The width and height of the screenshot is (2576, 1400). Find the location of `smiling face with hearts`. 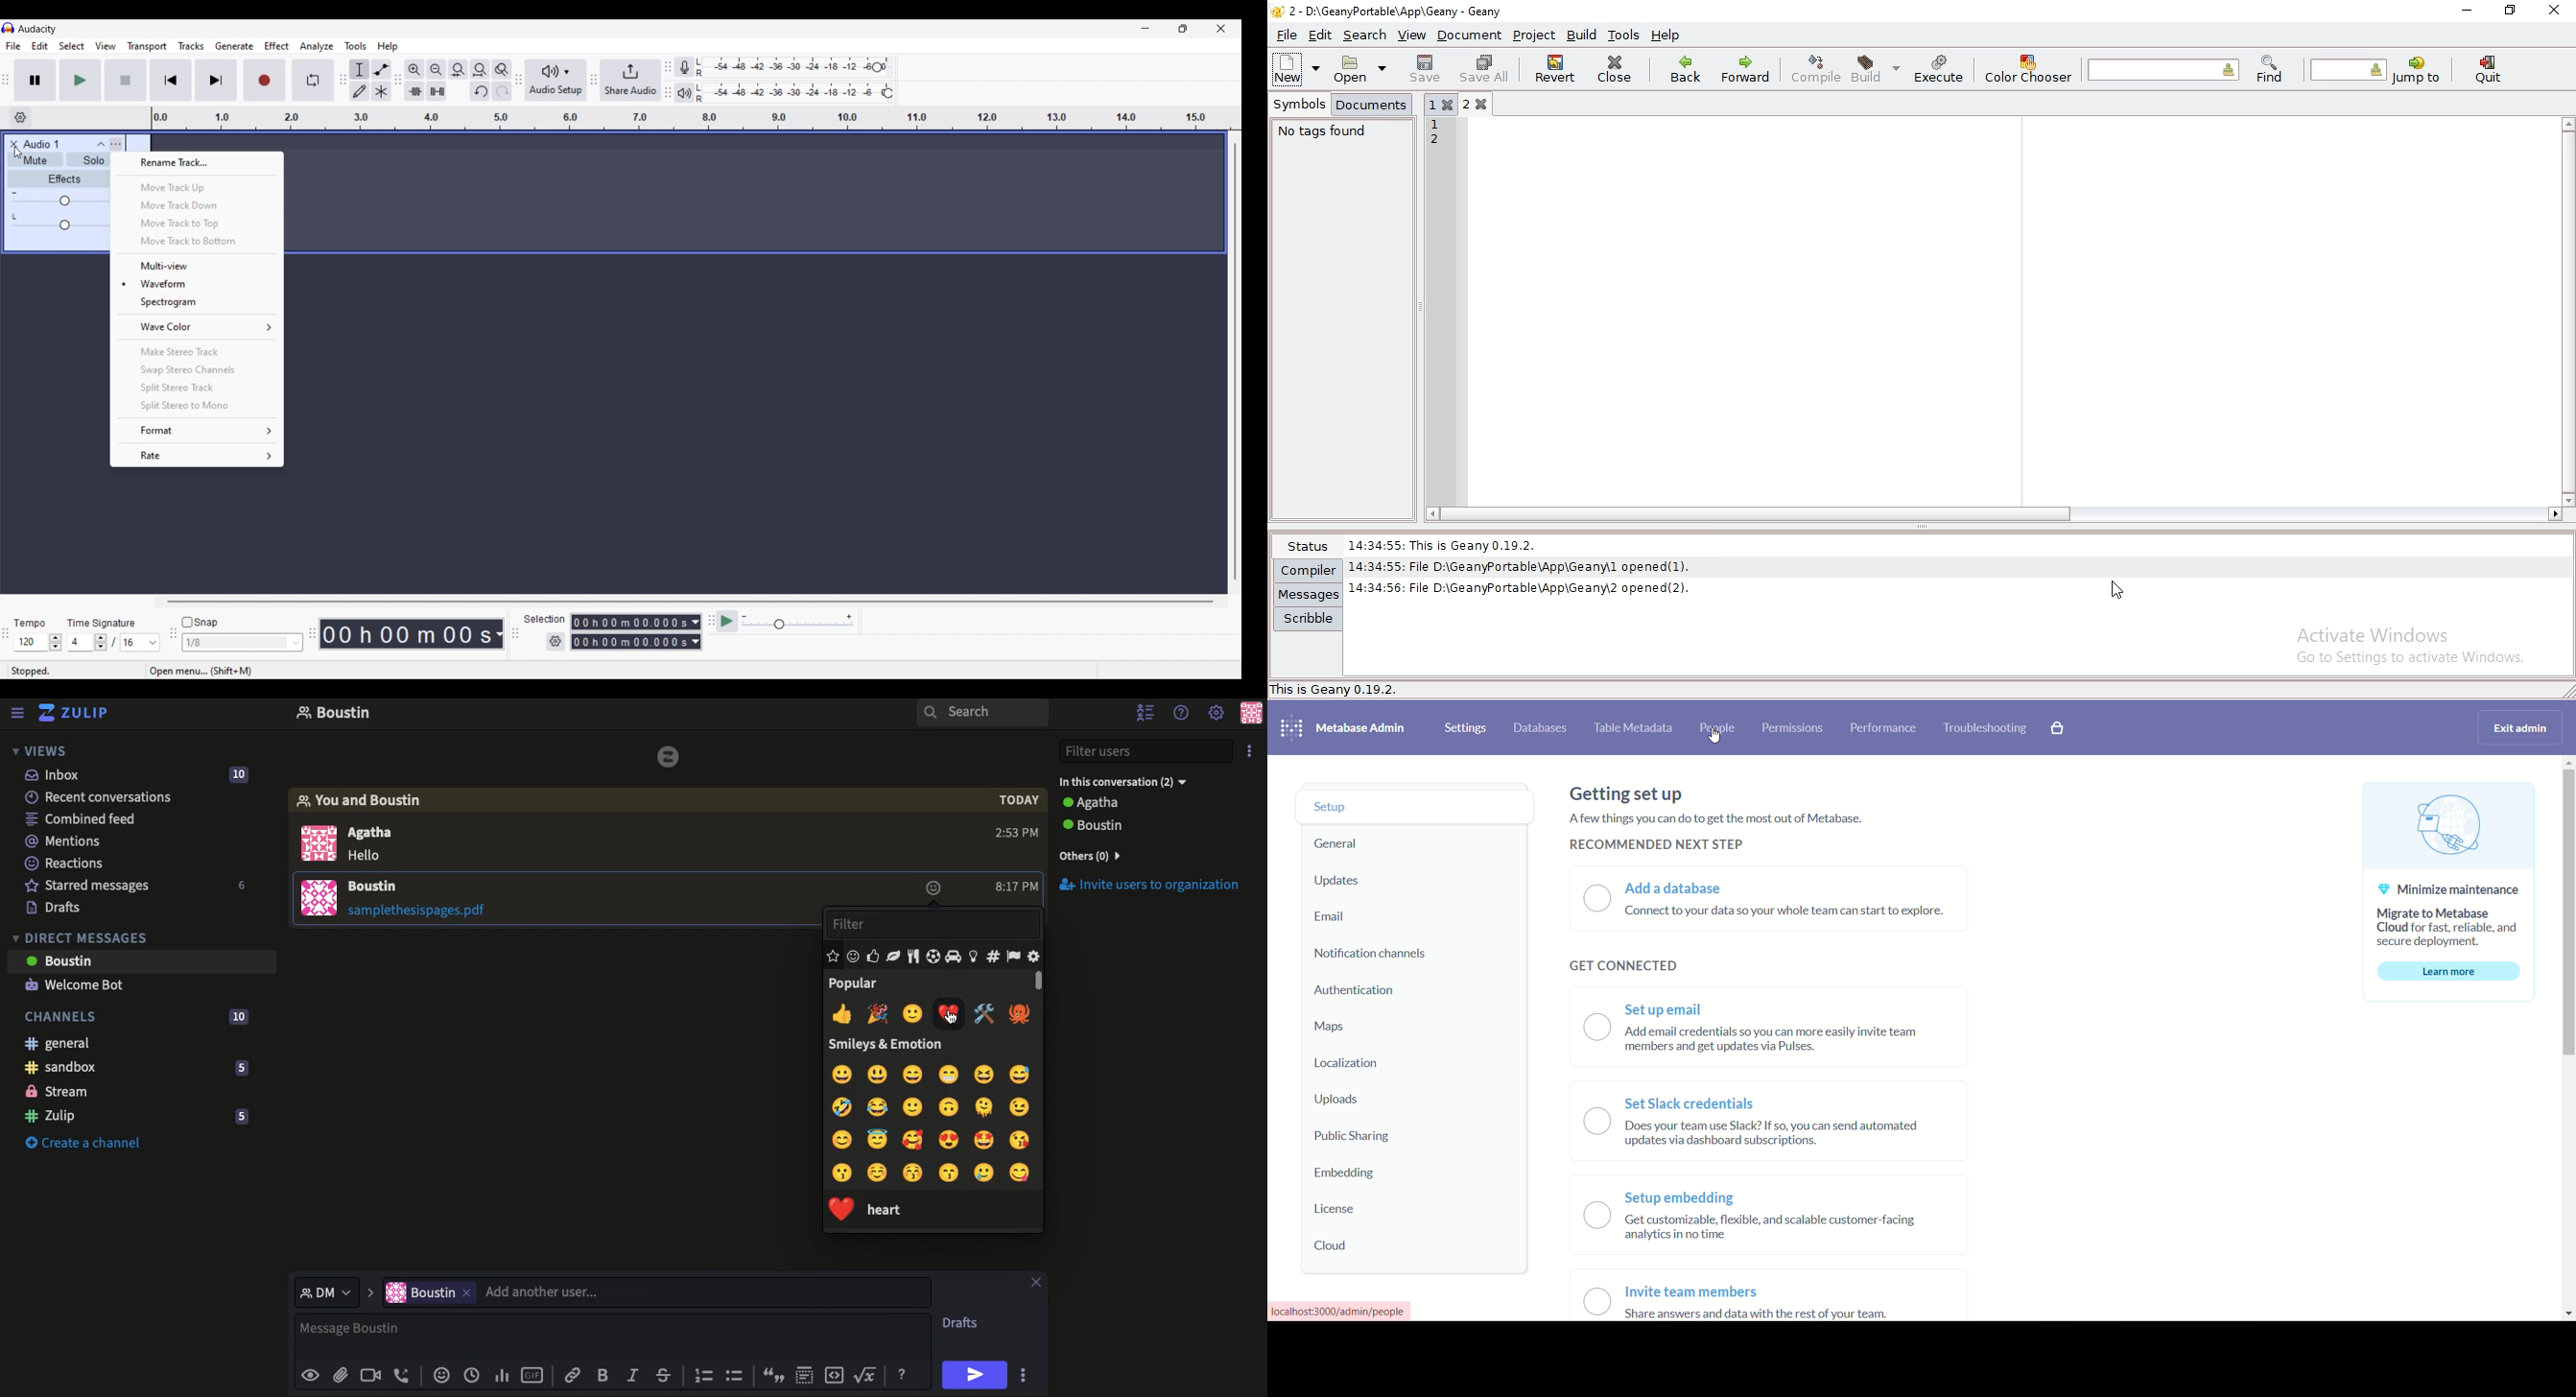

smiling face with hearts is located at coordinates (916, 1140).